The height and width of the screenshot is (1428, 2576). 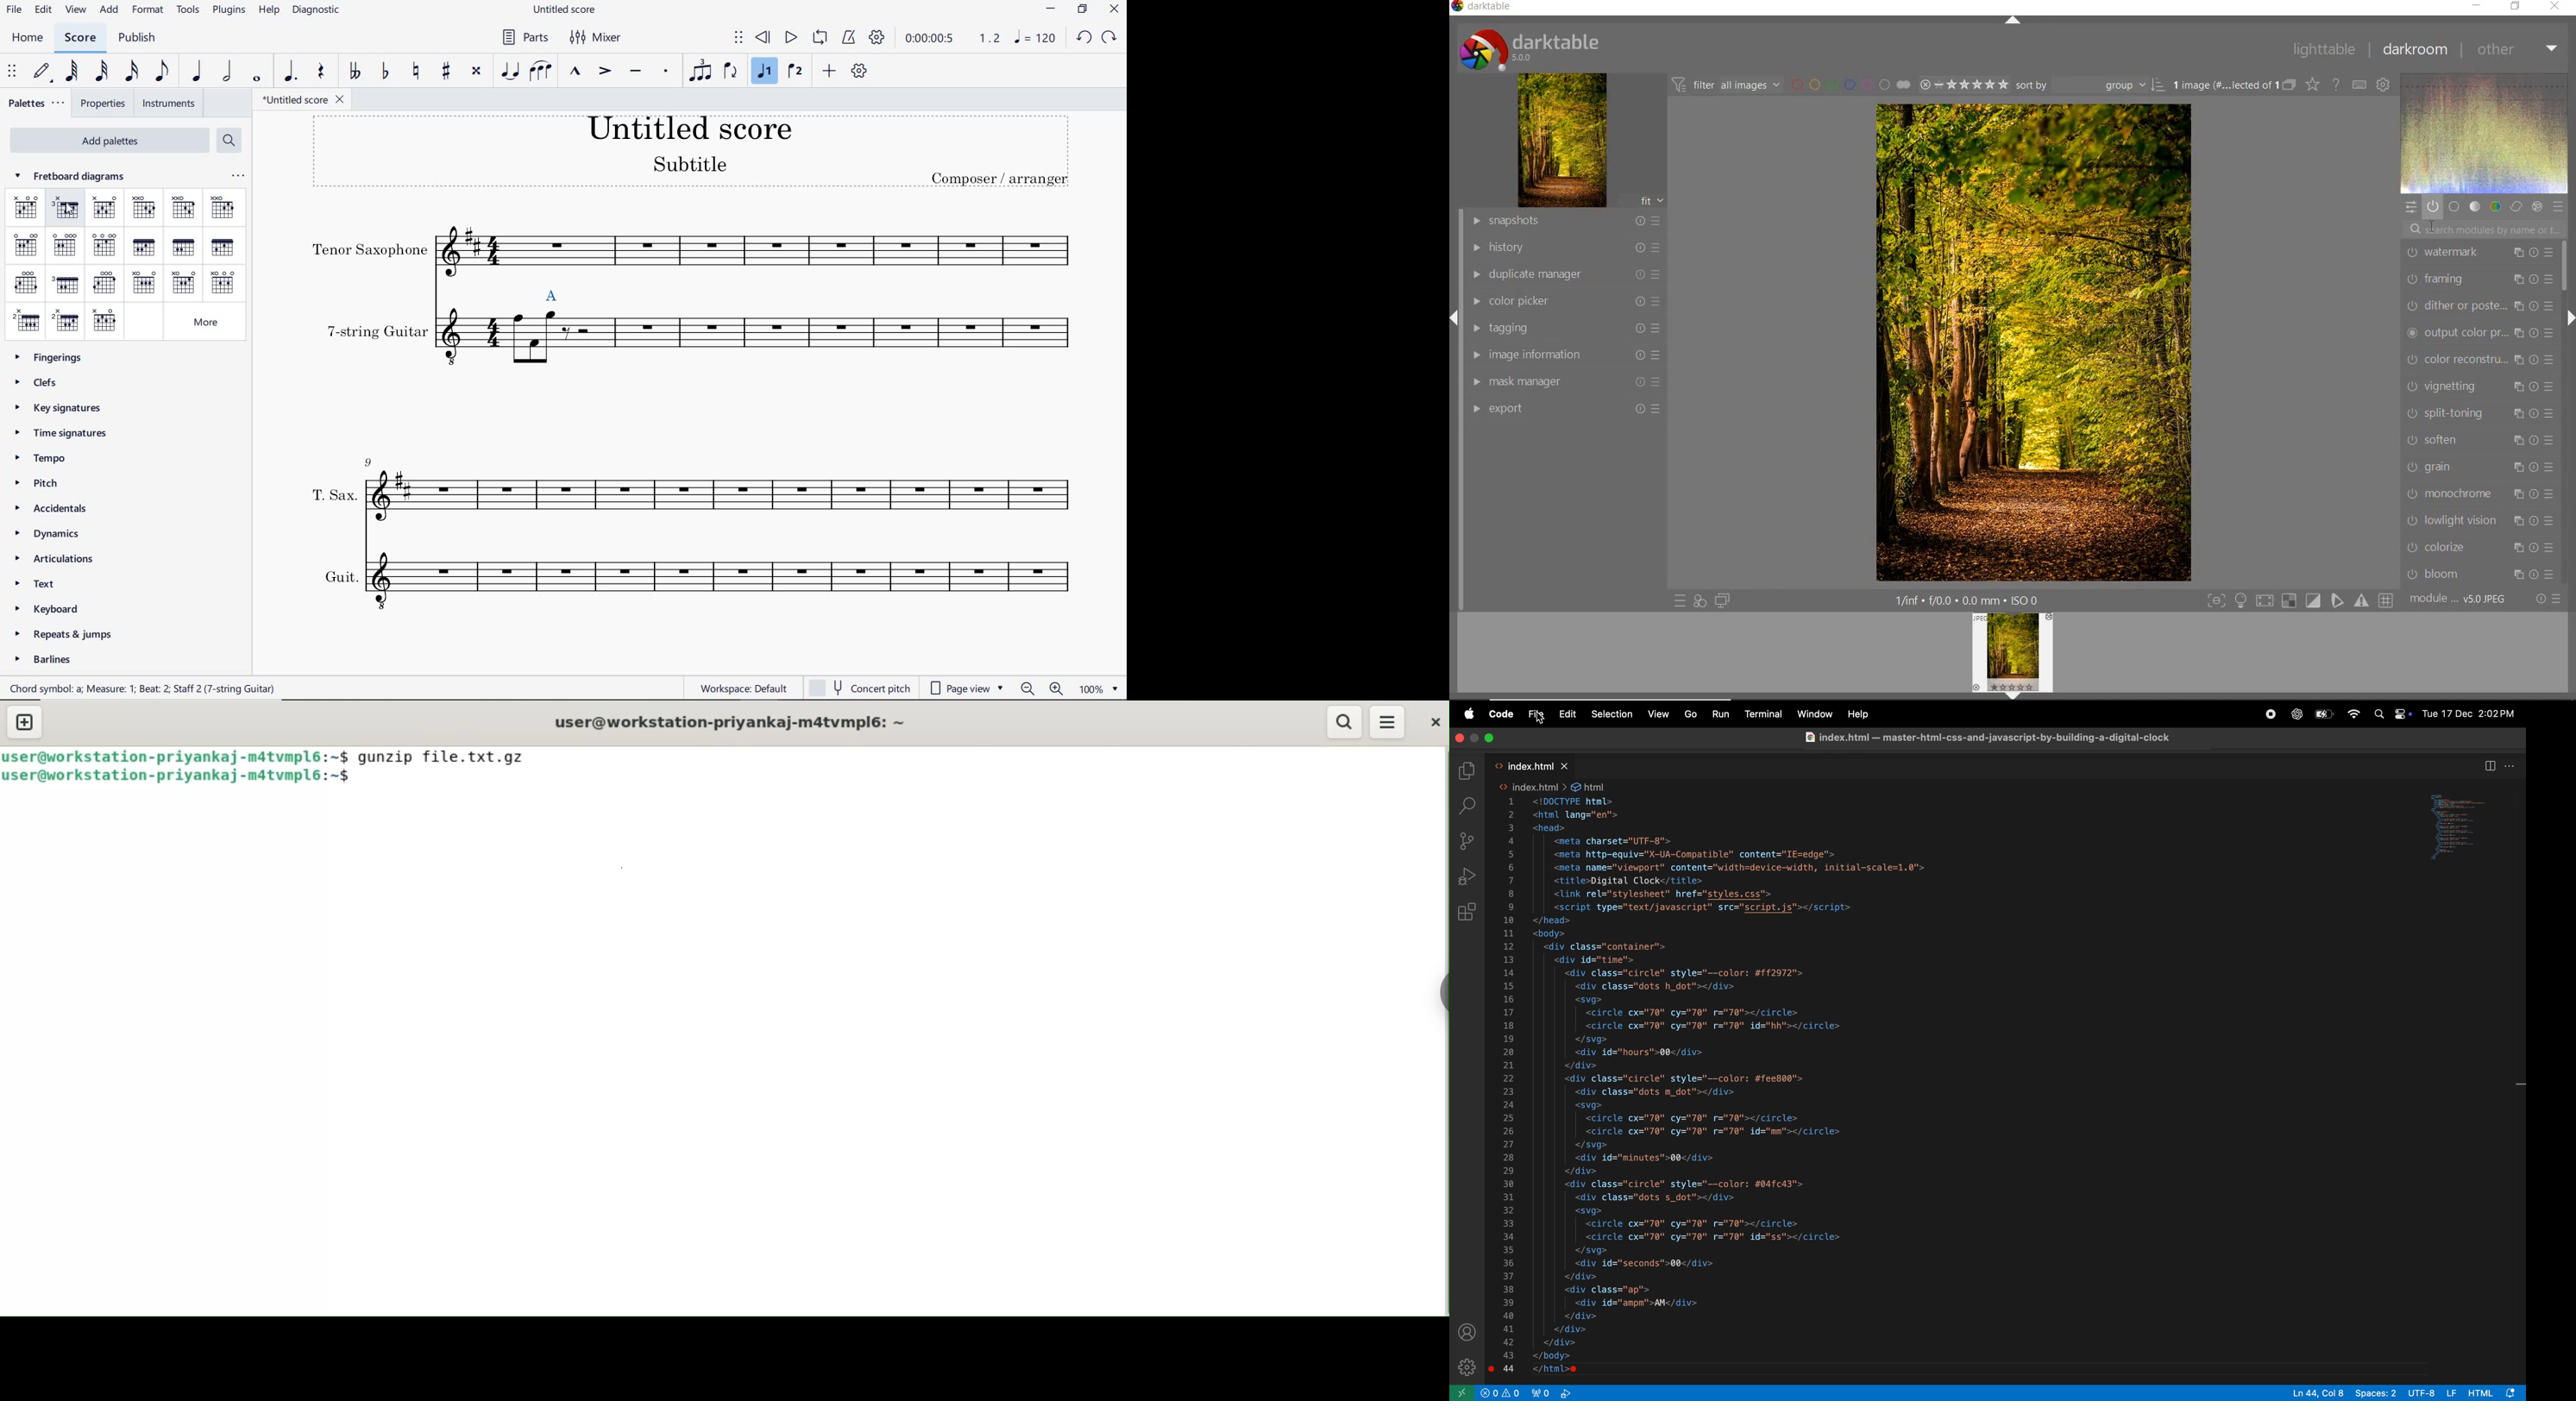 I want to click on TIME SIGNATURES, so click(x=72, y=435).